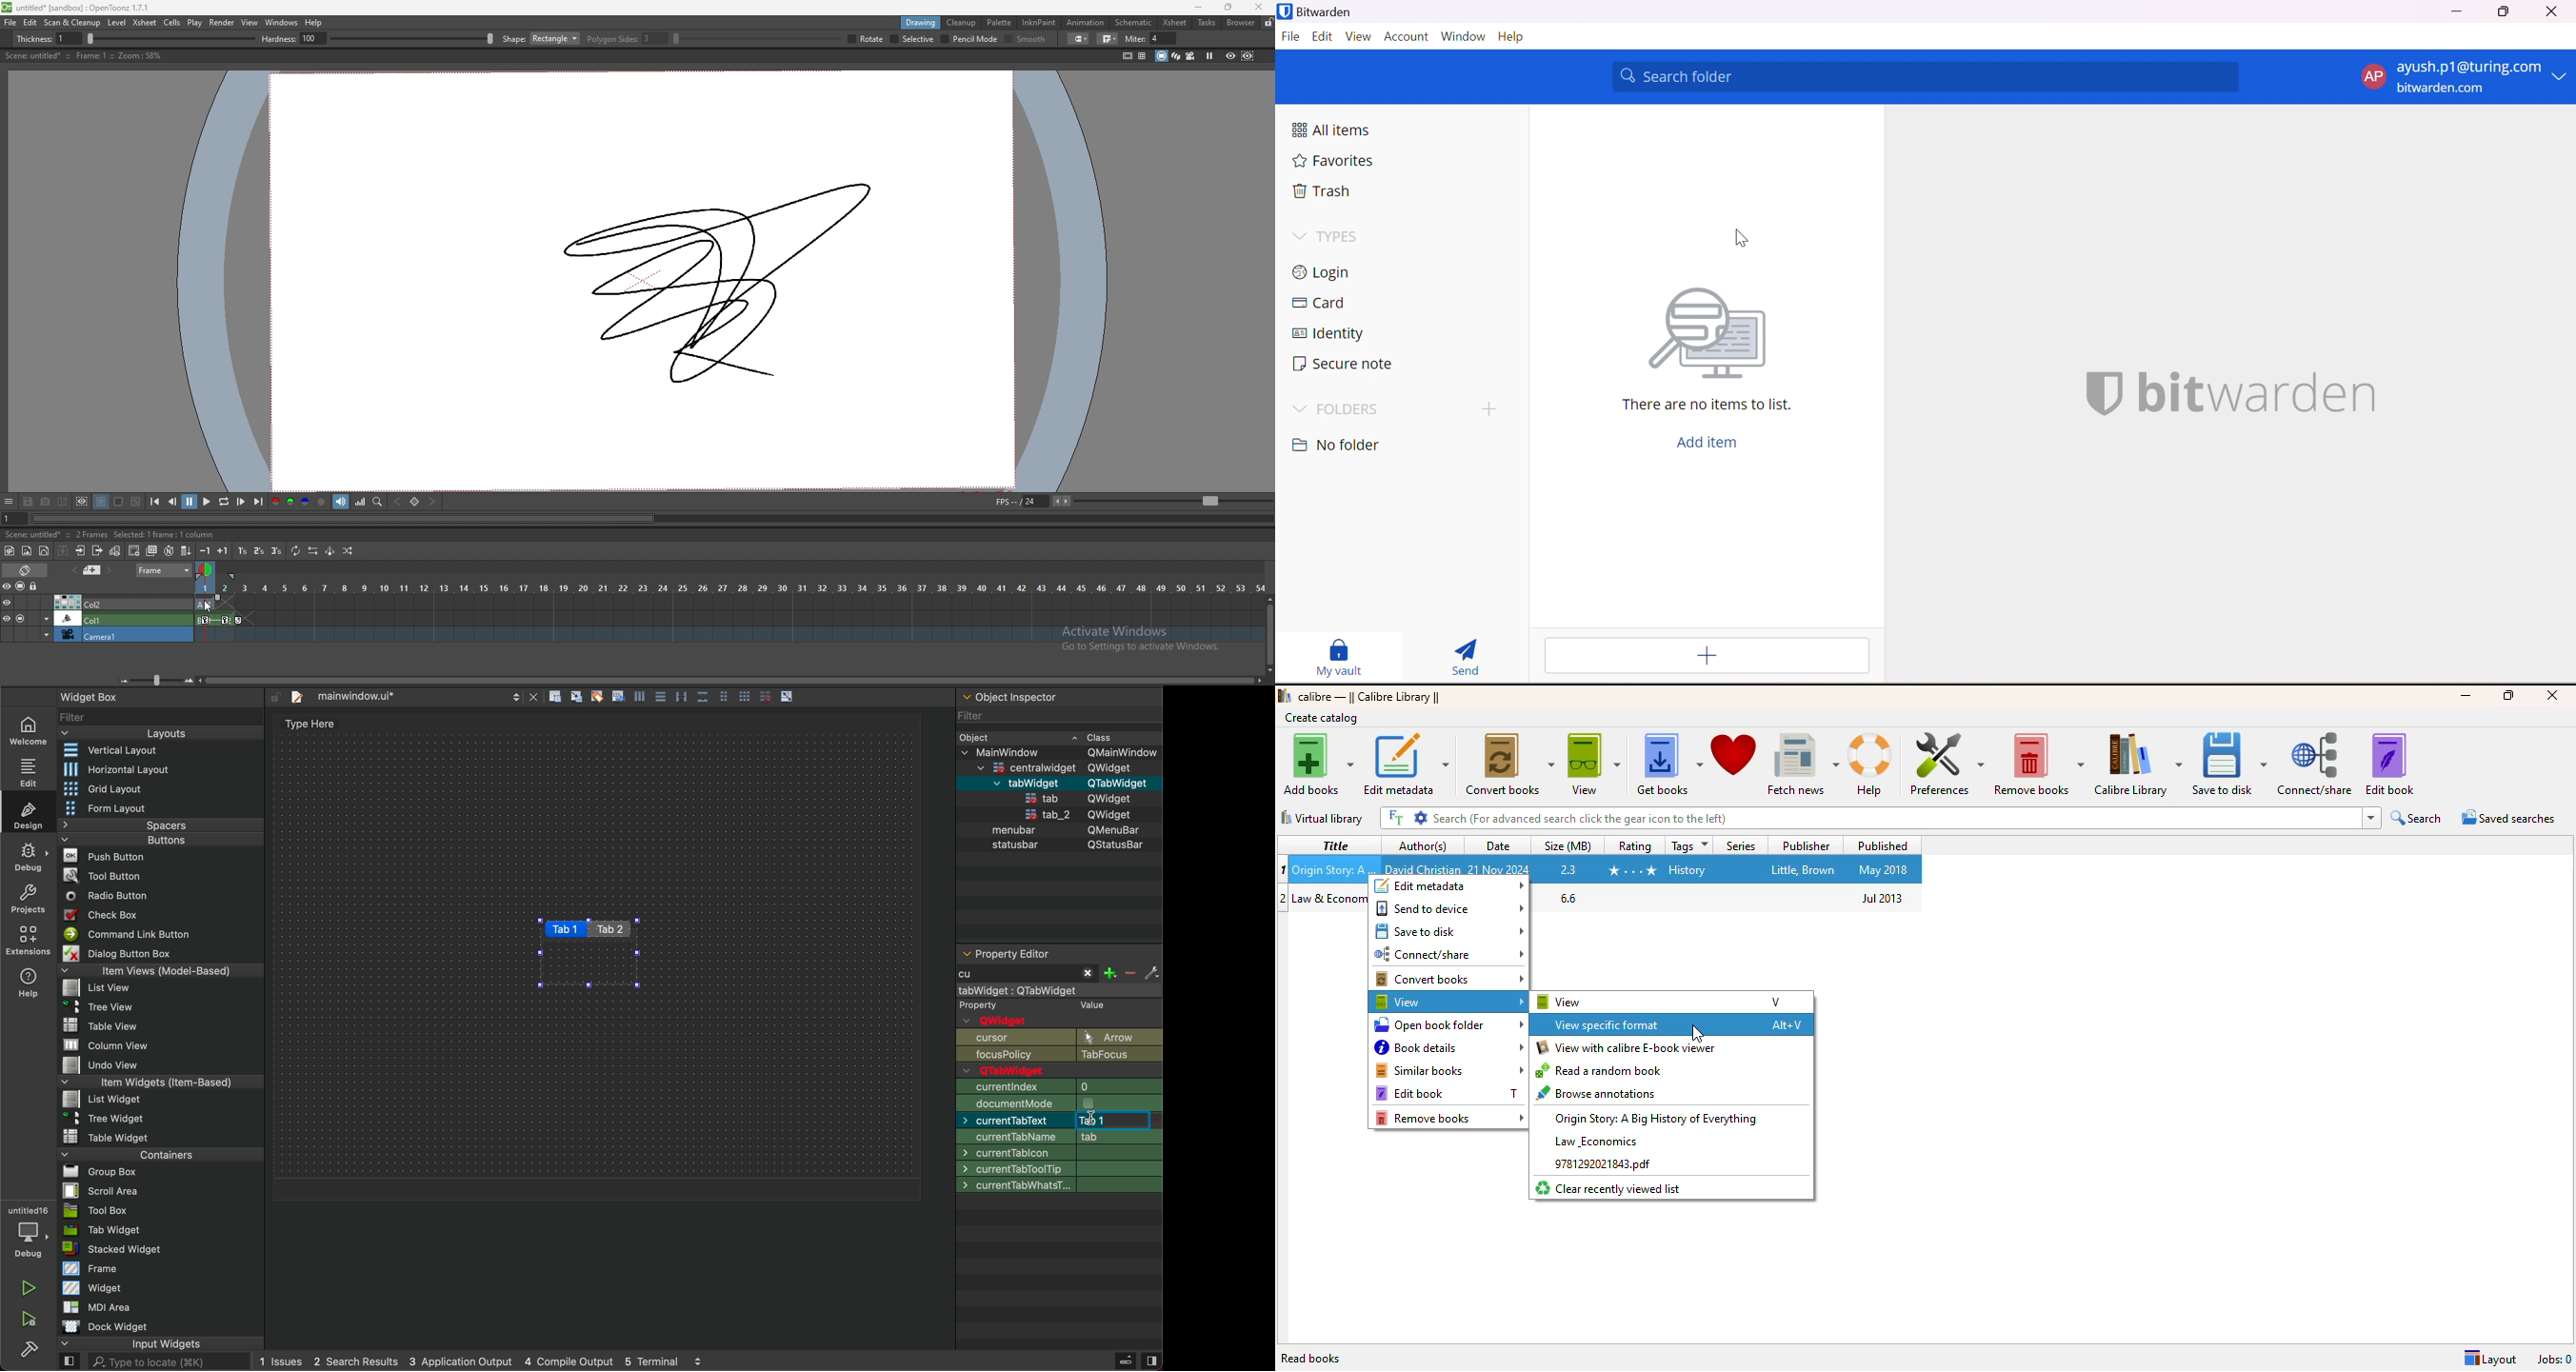 The height and width of the screenshot is (1372, 2576). I want to click on  Form Layout, so click(107, 808).